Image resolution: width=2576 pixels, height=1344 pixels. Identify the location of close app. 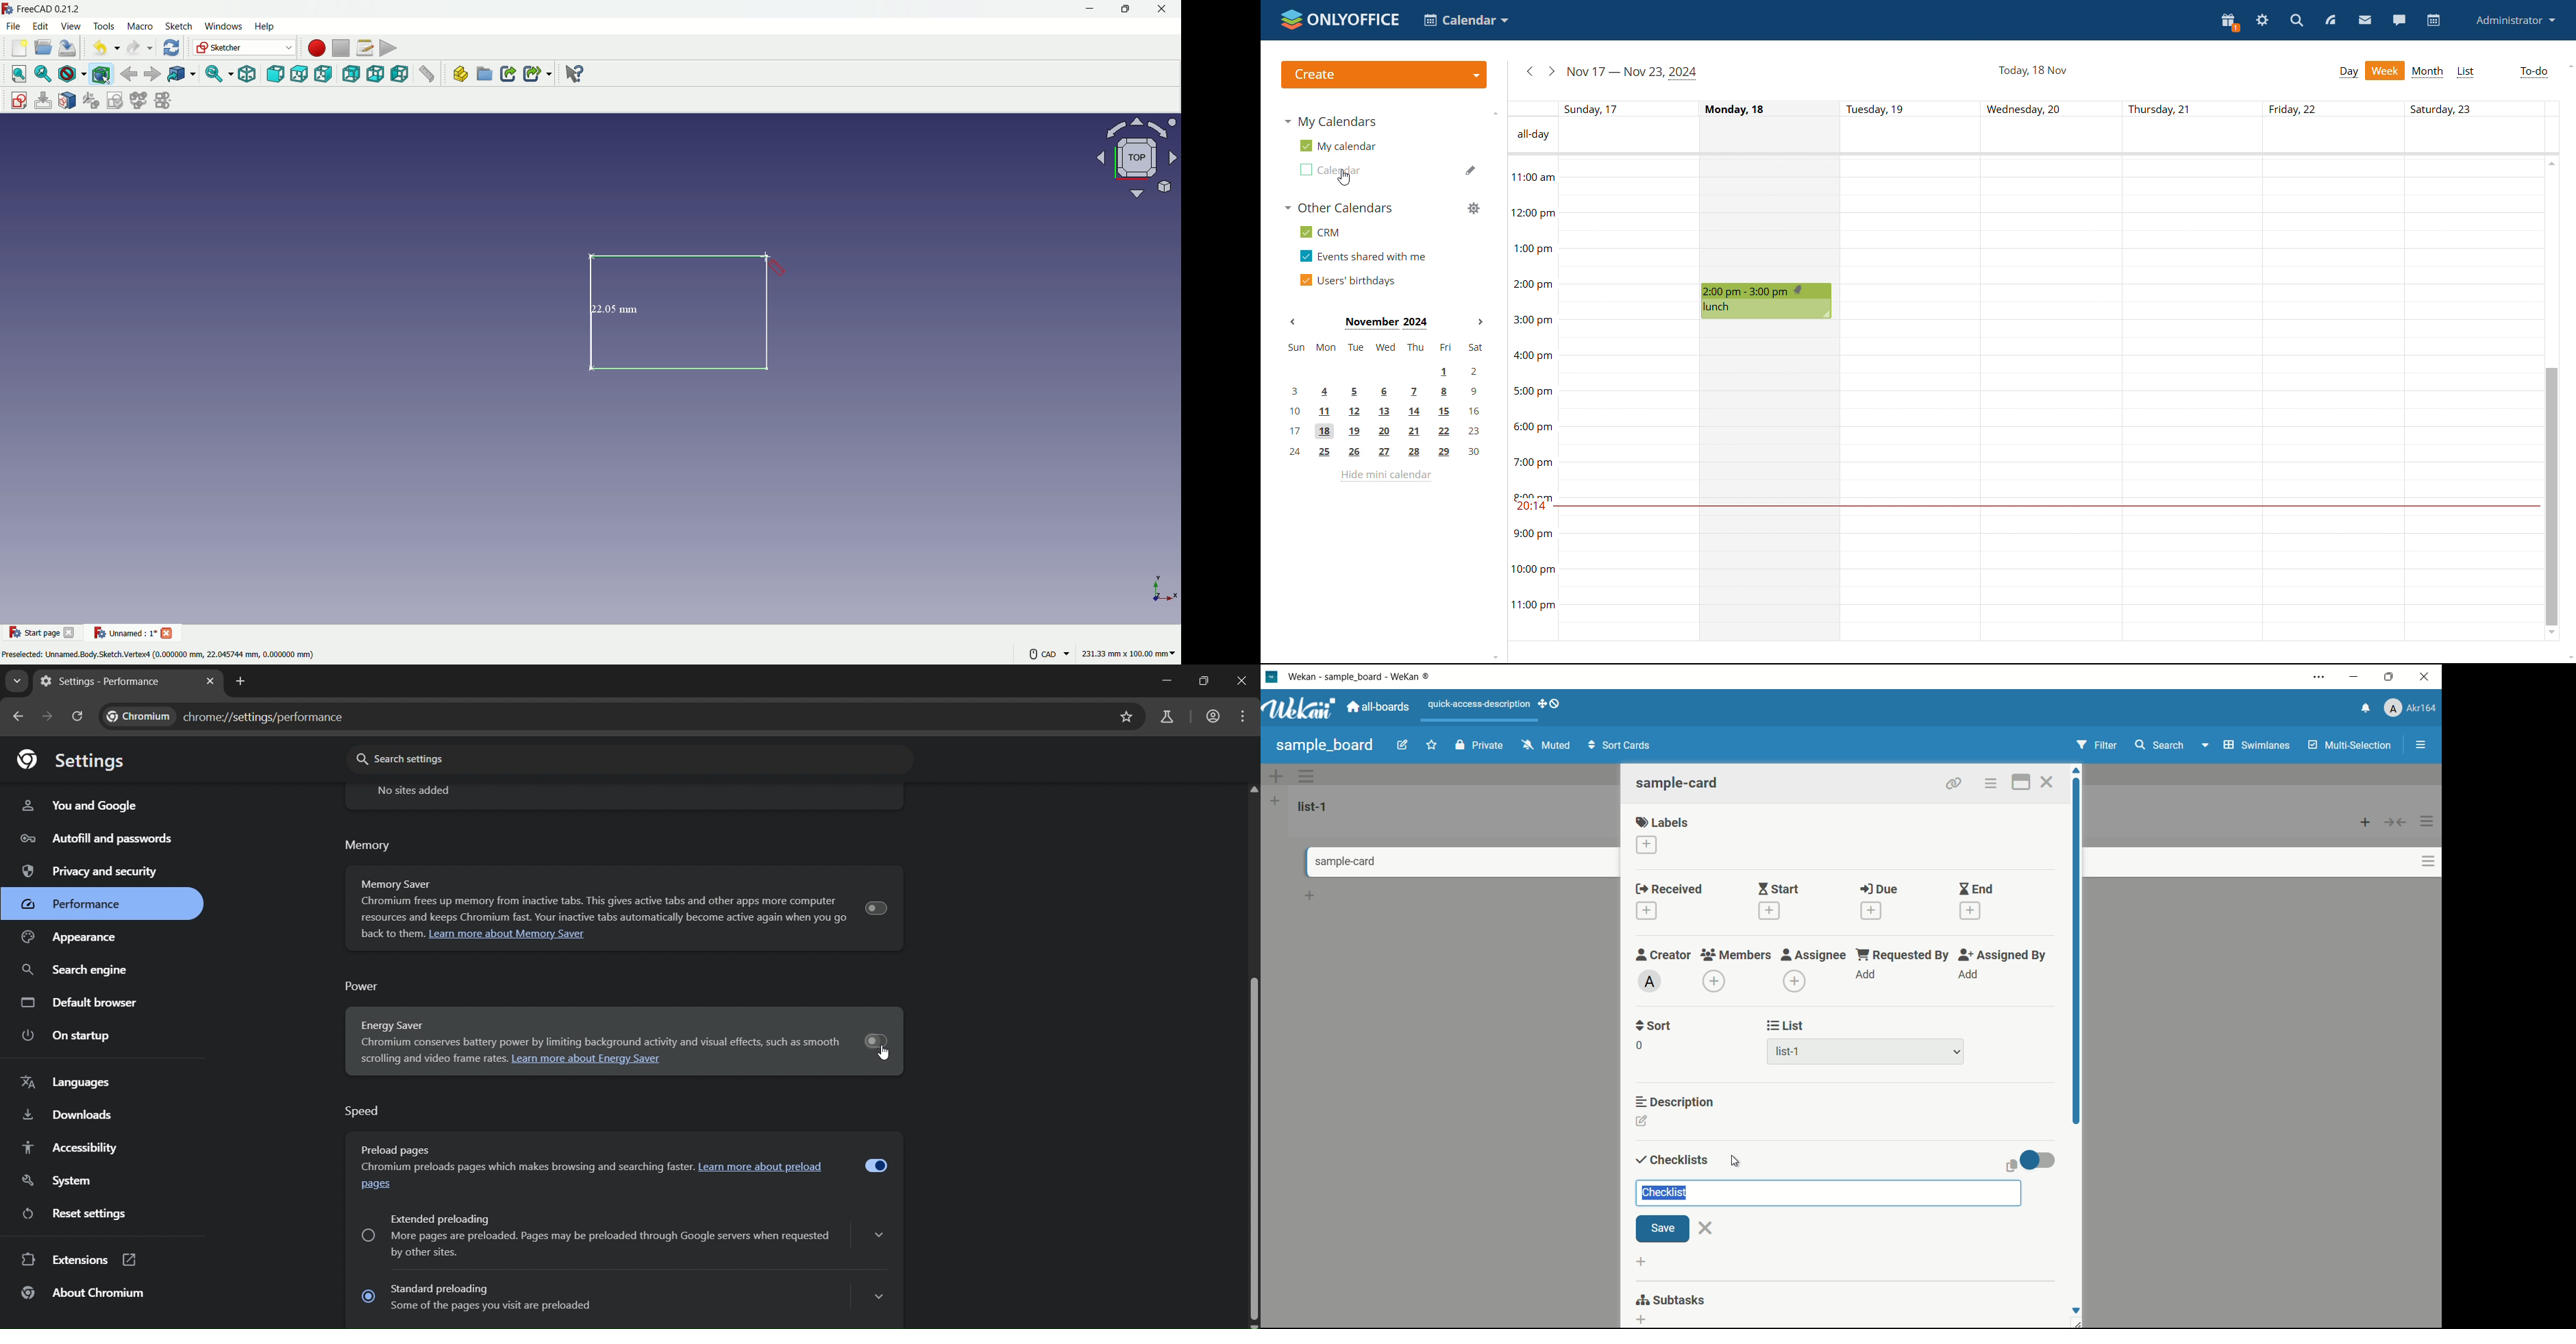
(1165, 9).